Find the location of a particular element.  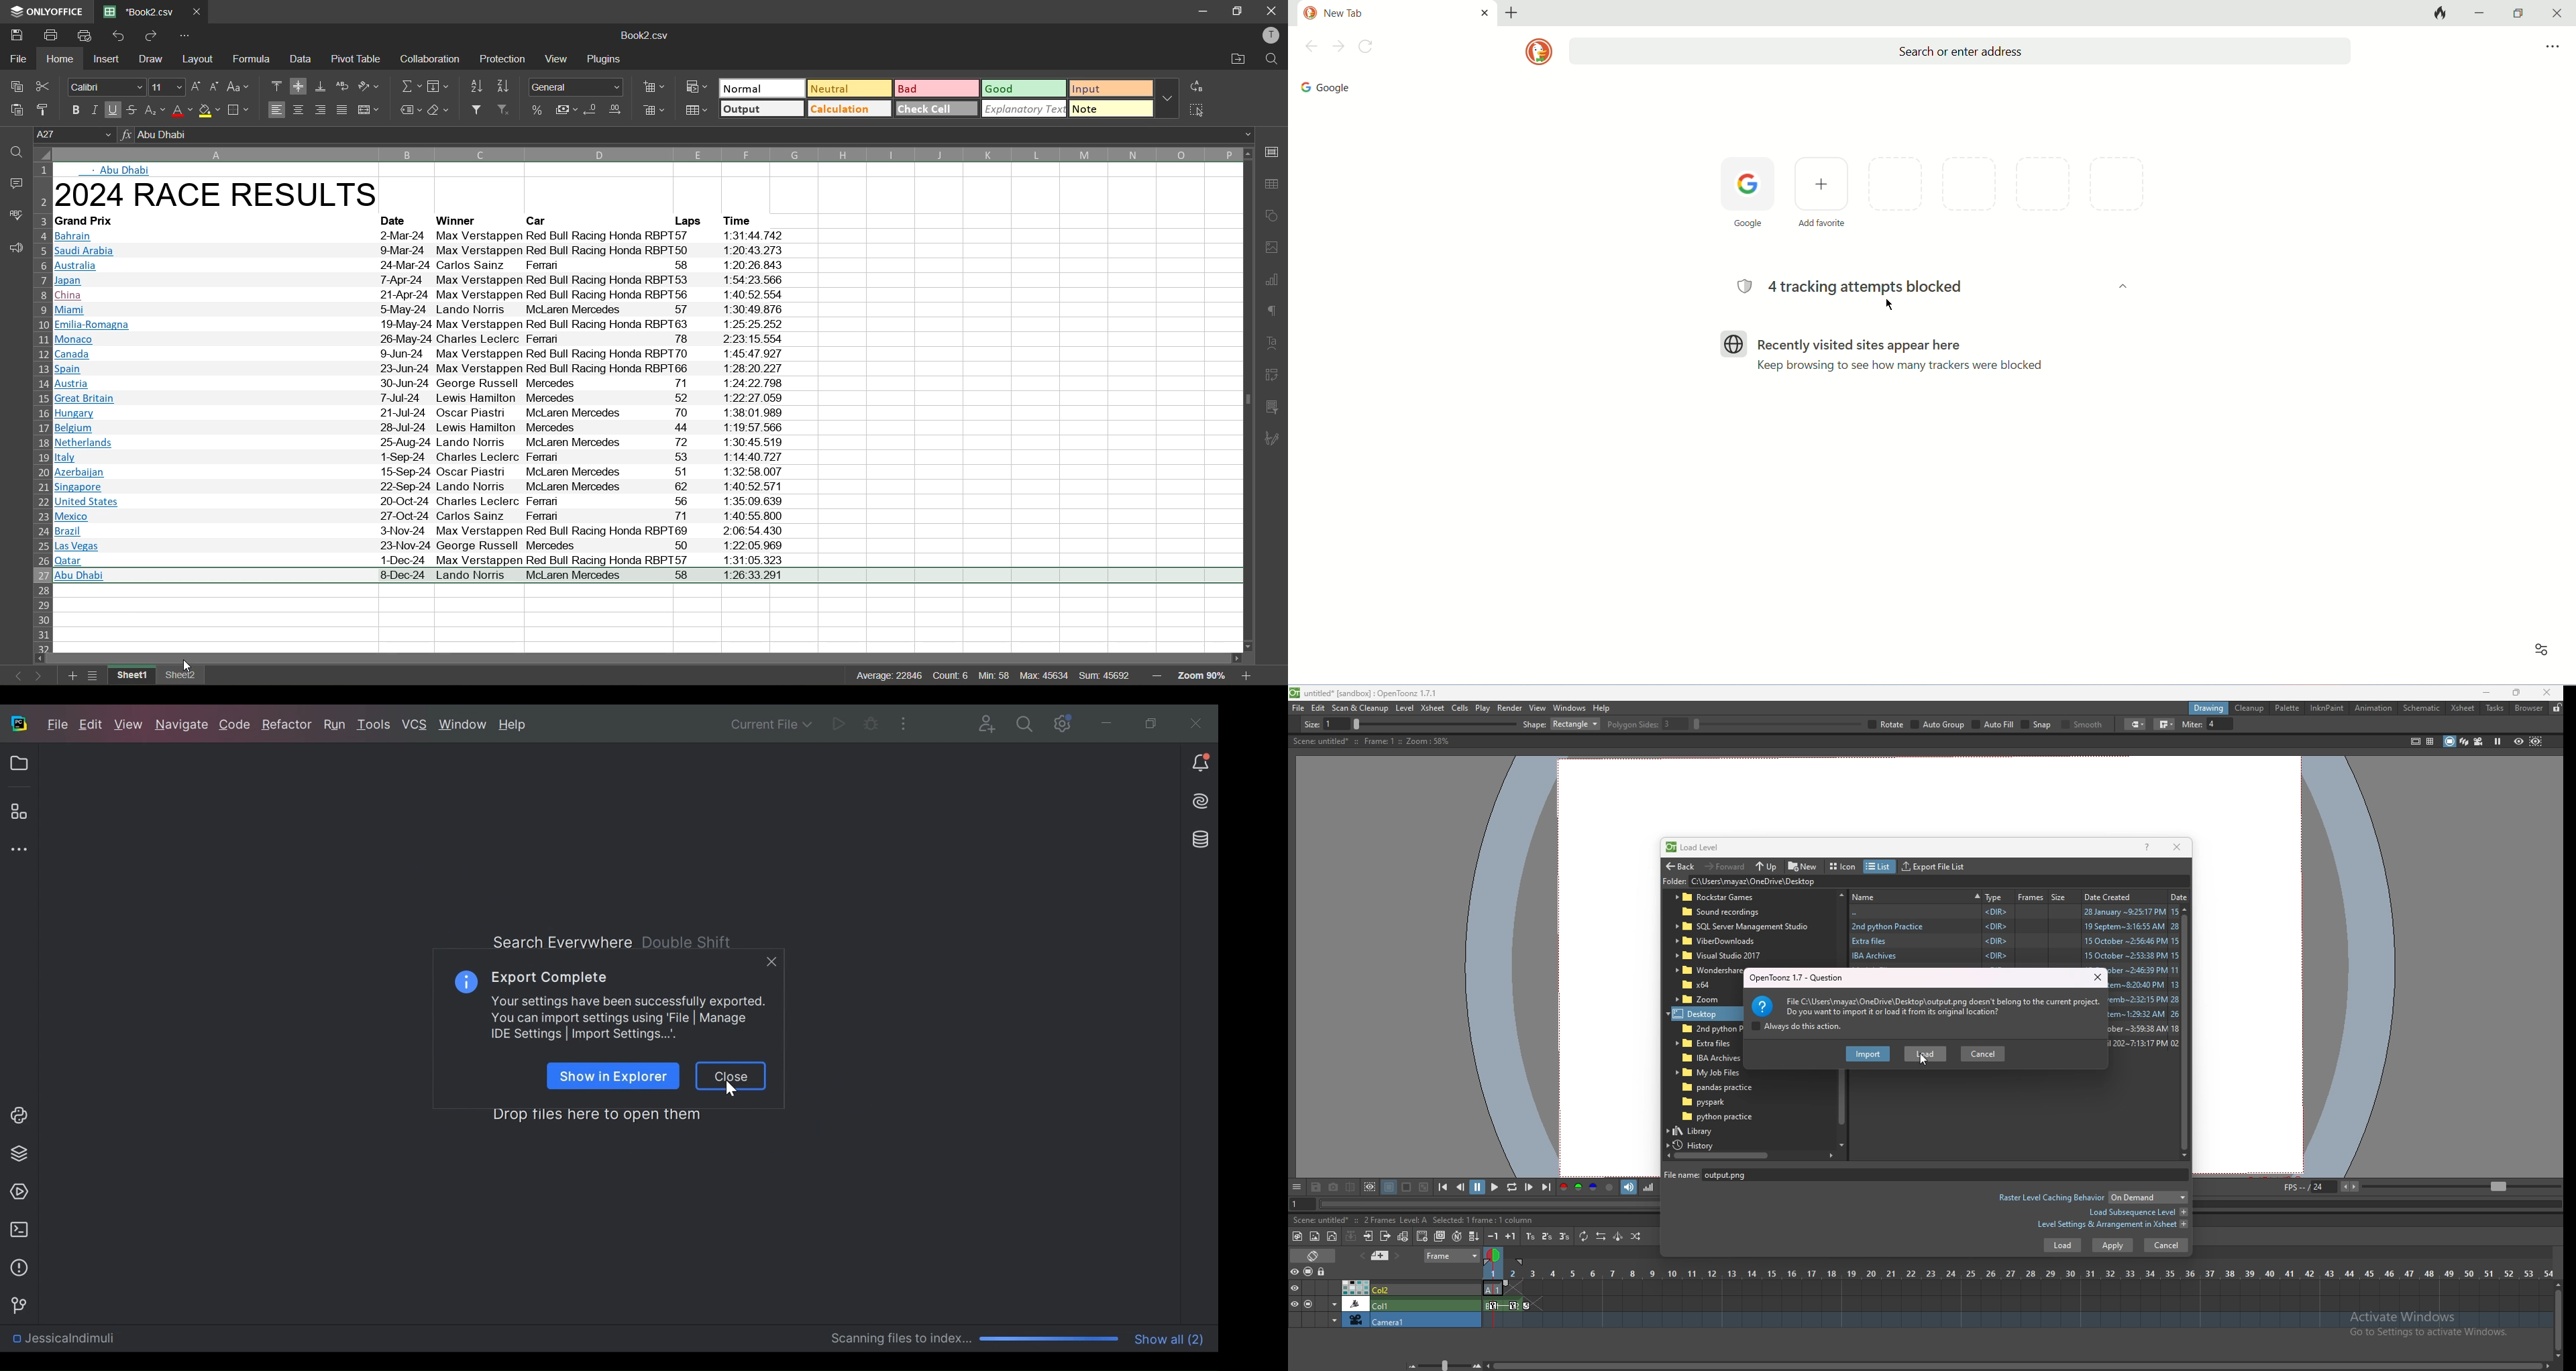

date is located at coordinates (2180, 896).